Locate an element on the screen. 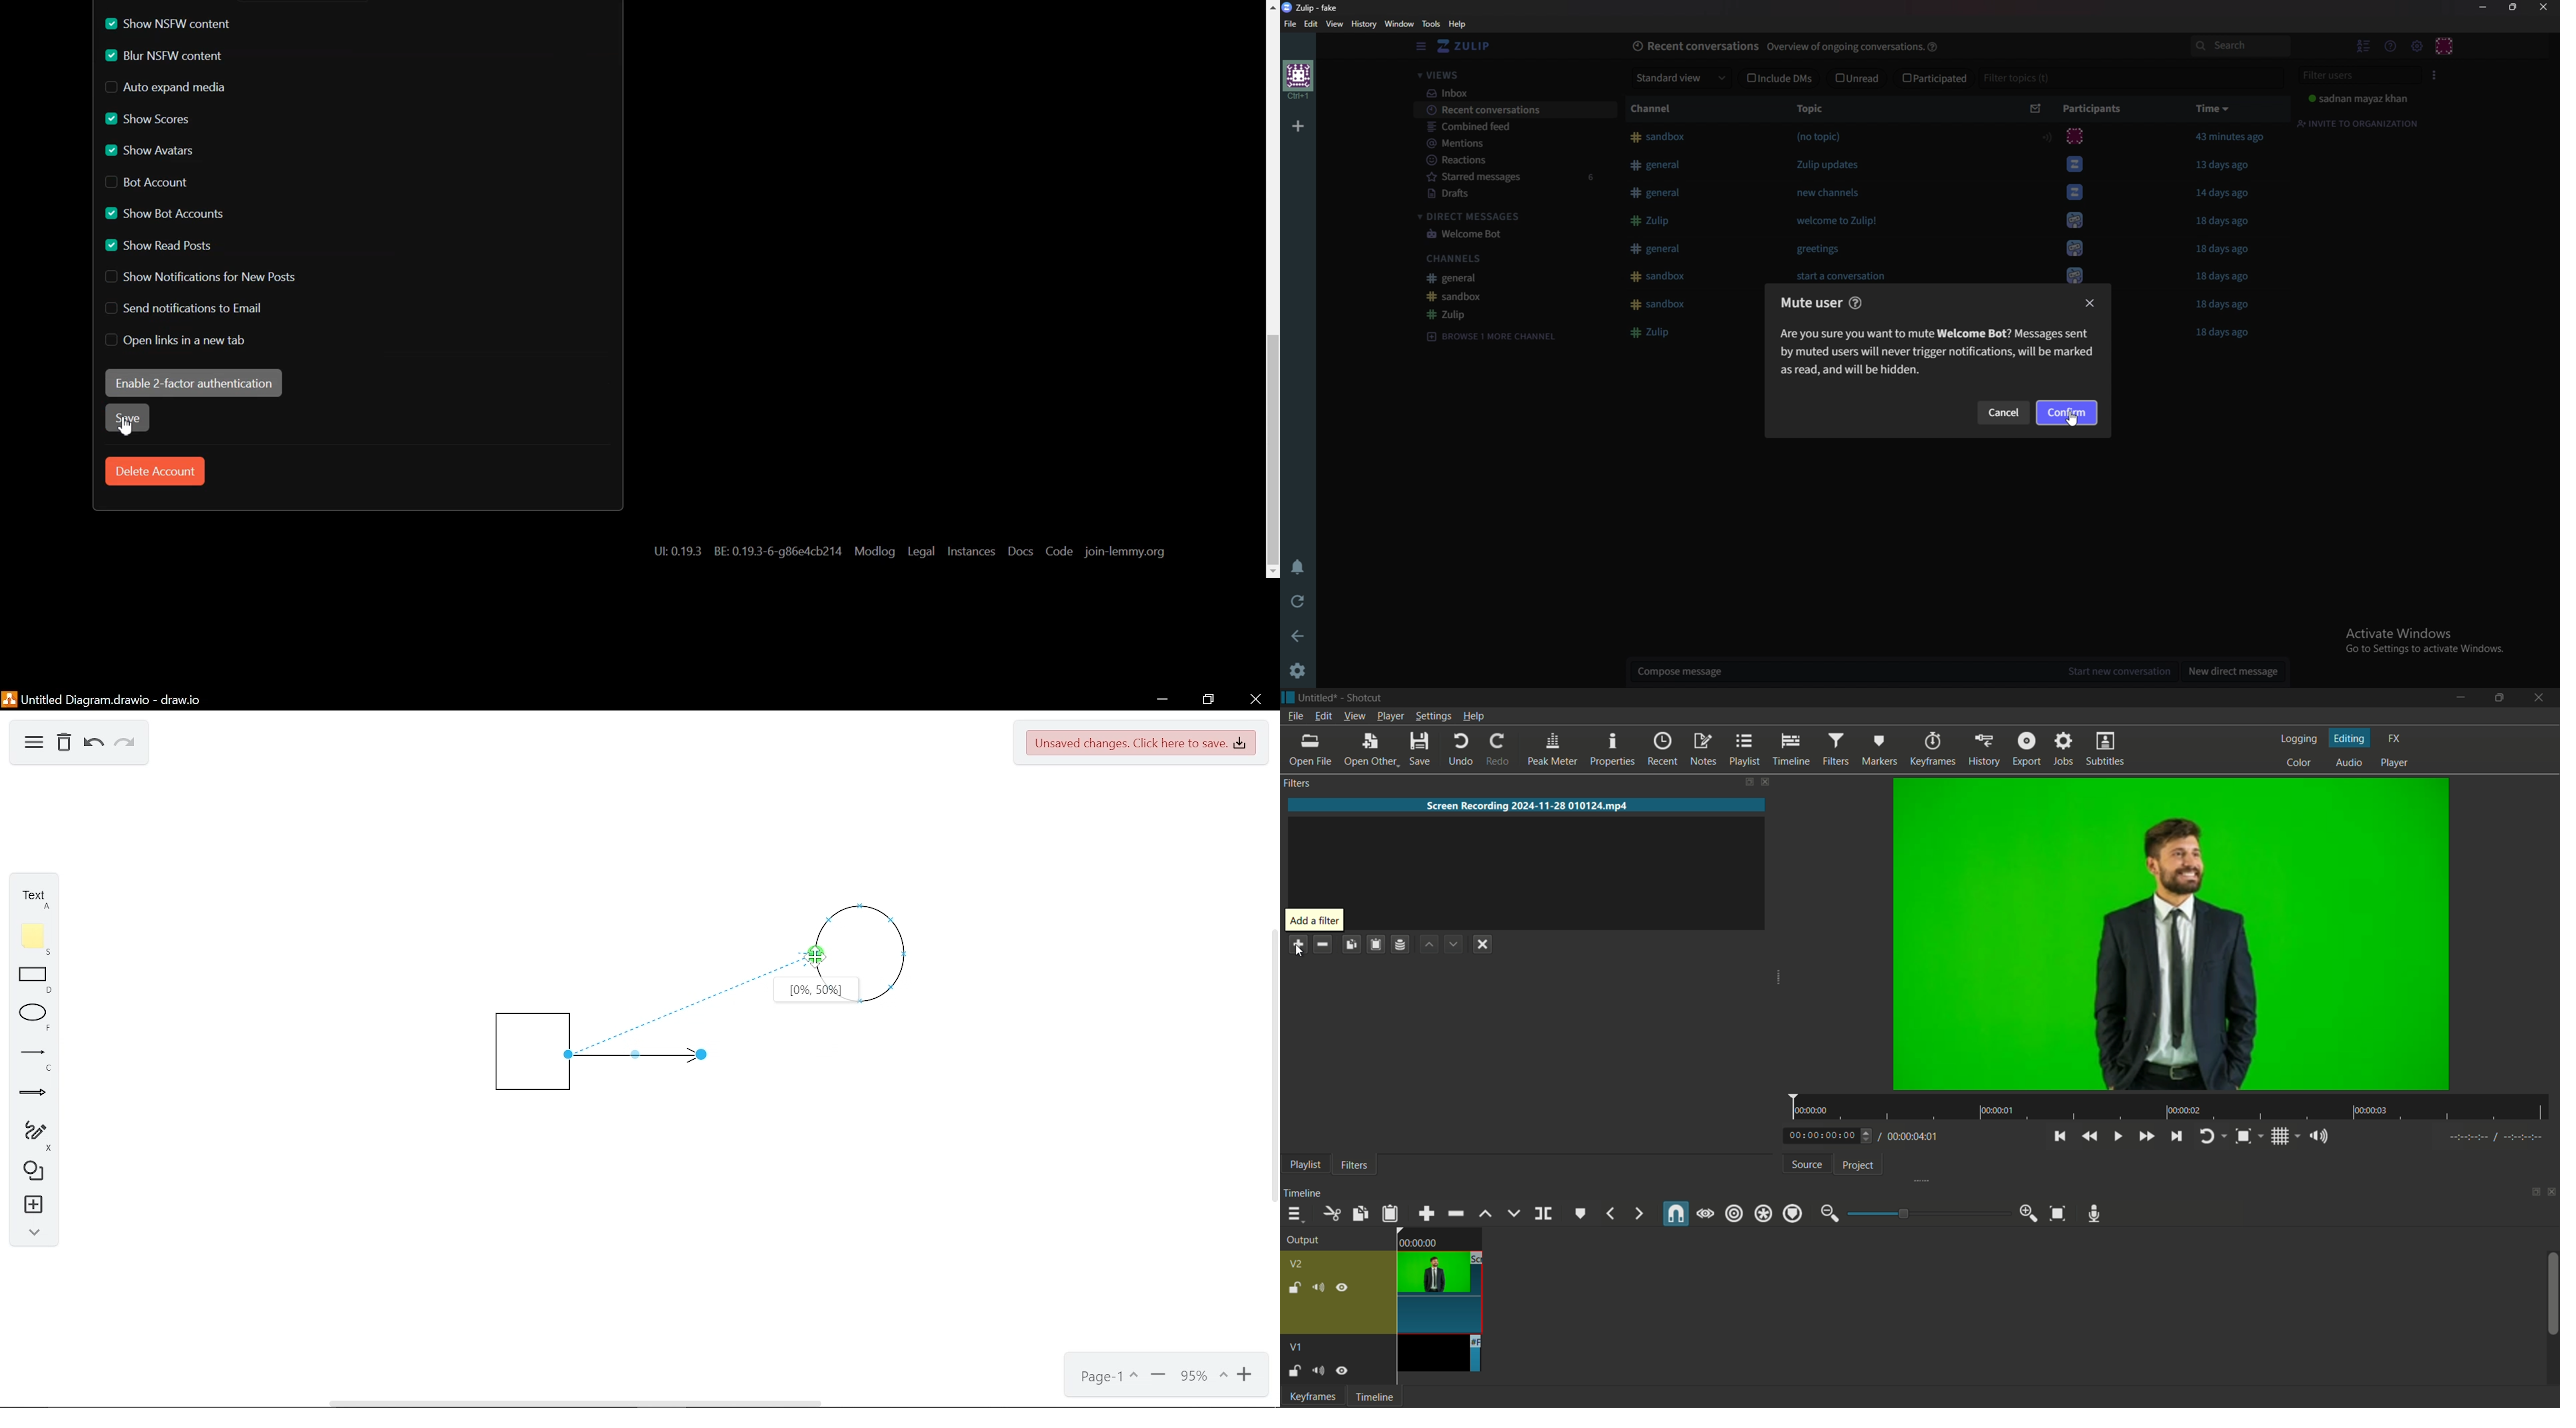  lock is located at coordinates (1293, 1287).